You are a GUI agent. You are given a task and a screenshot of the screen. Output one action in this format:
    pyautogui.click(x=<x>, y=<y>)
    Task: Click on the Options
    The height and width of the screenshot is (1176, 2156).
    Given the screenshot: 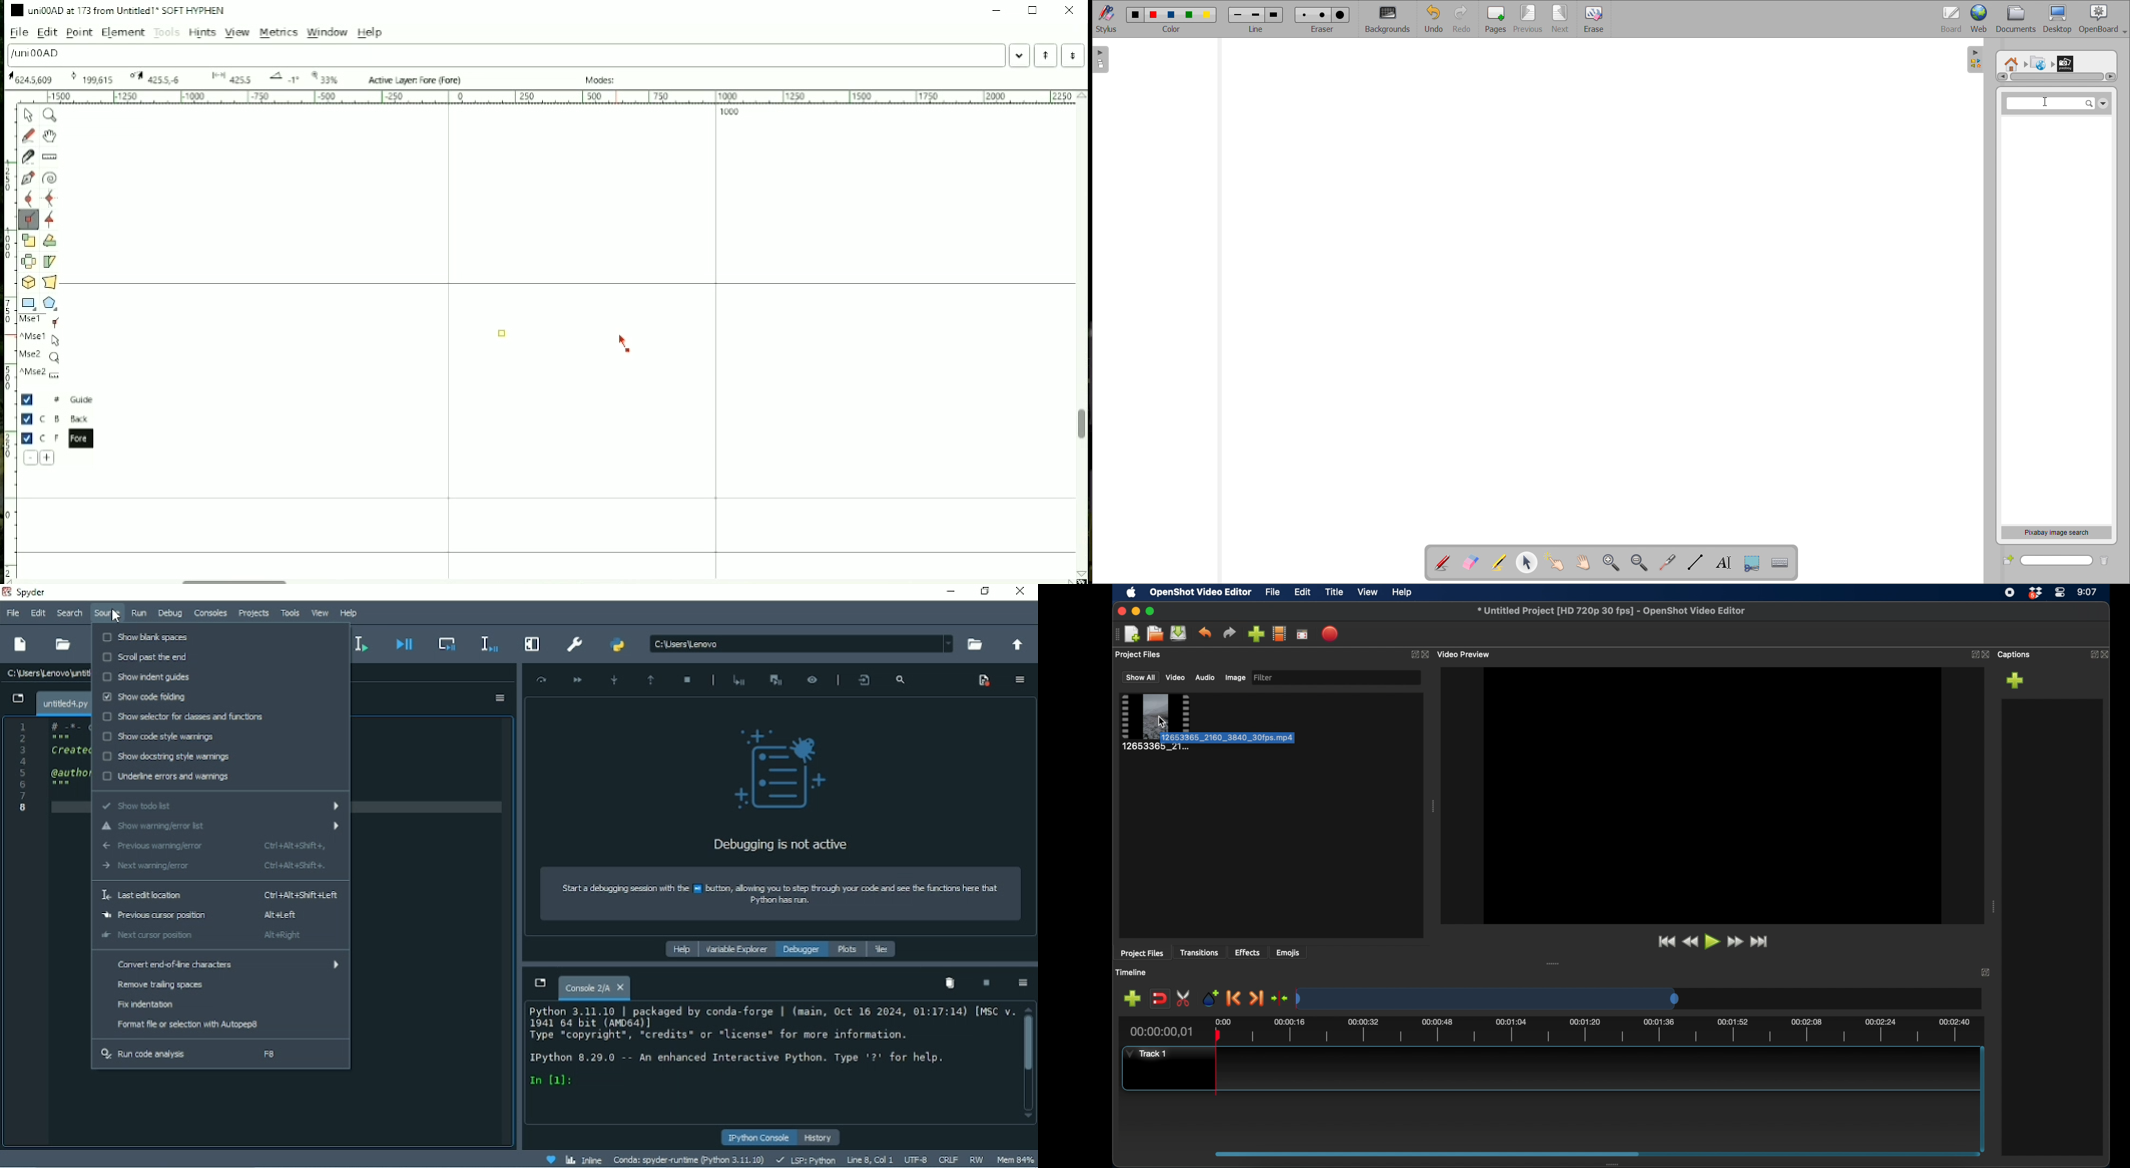 What is the action you would take?
    pyautogui.click(x=498, y=698)
    